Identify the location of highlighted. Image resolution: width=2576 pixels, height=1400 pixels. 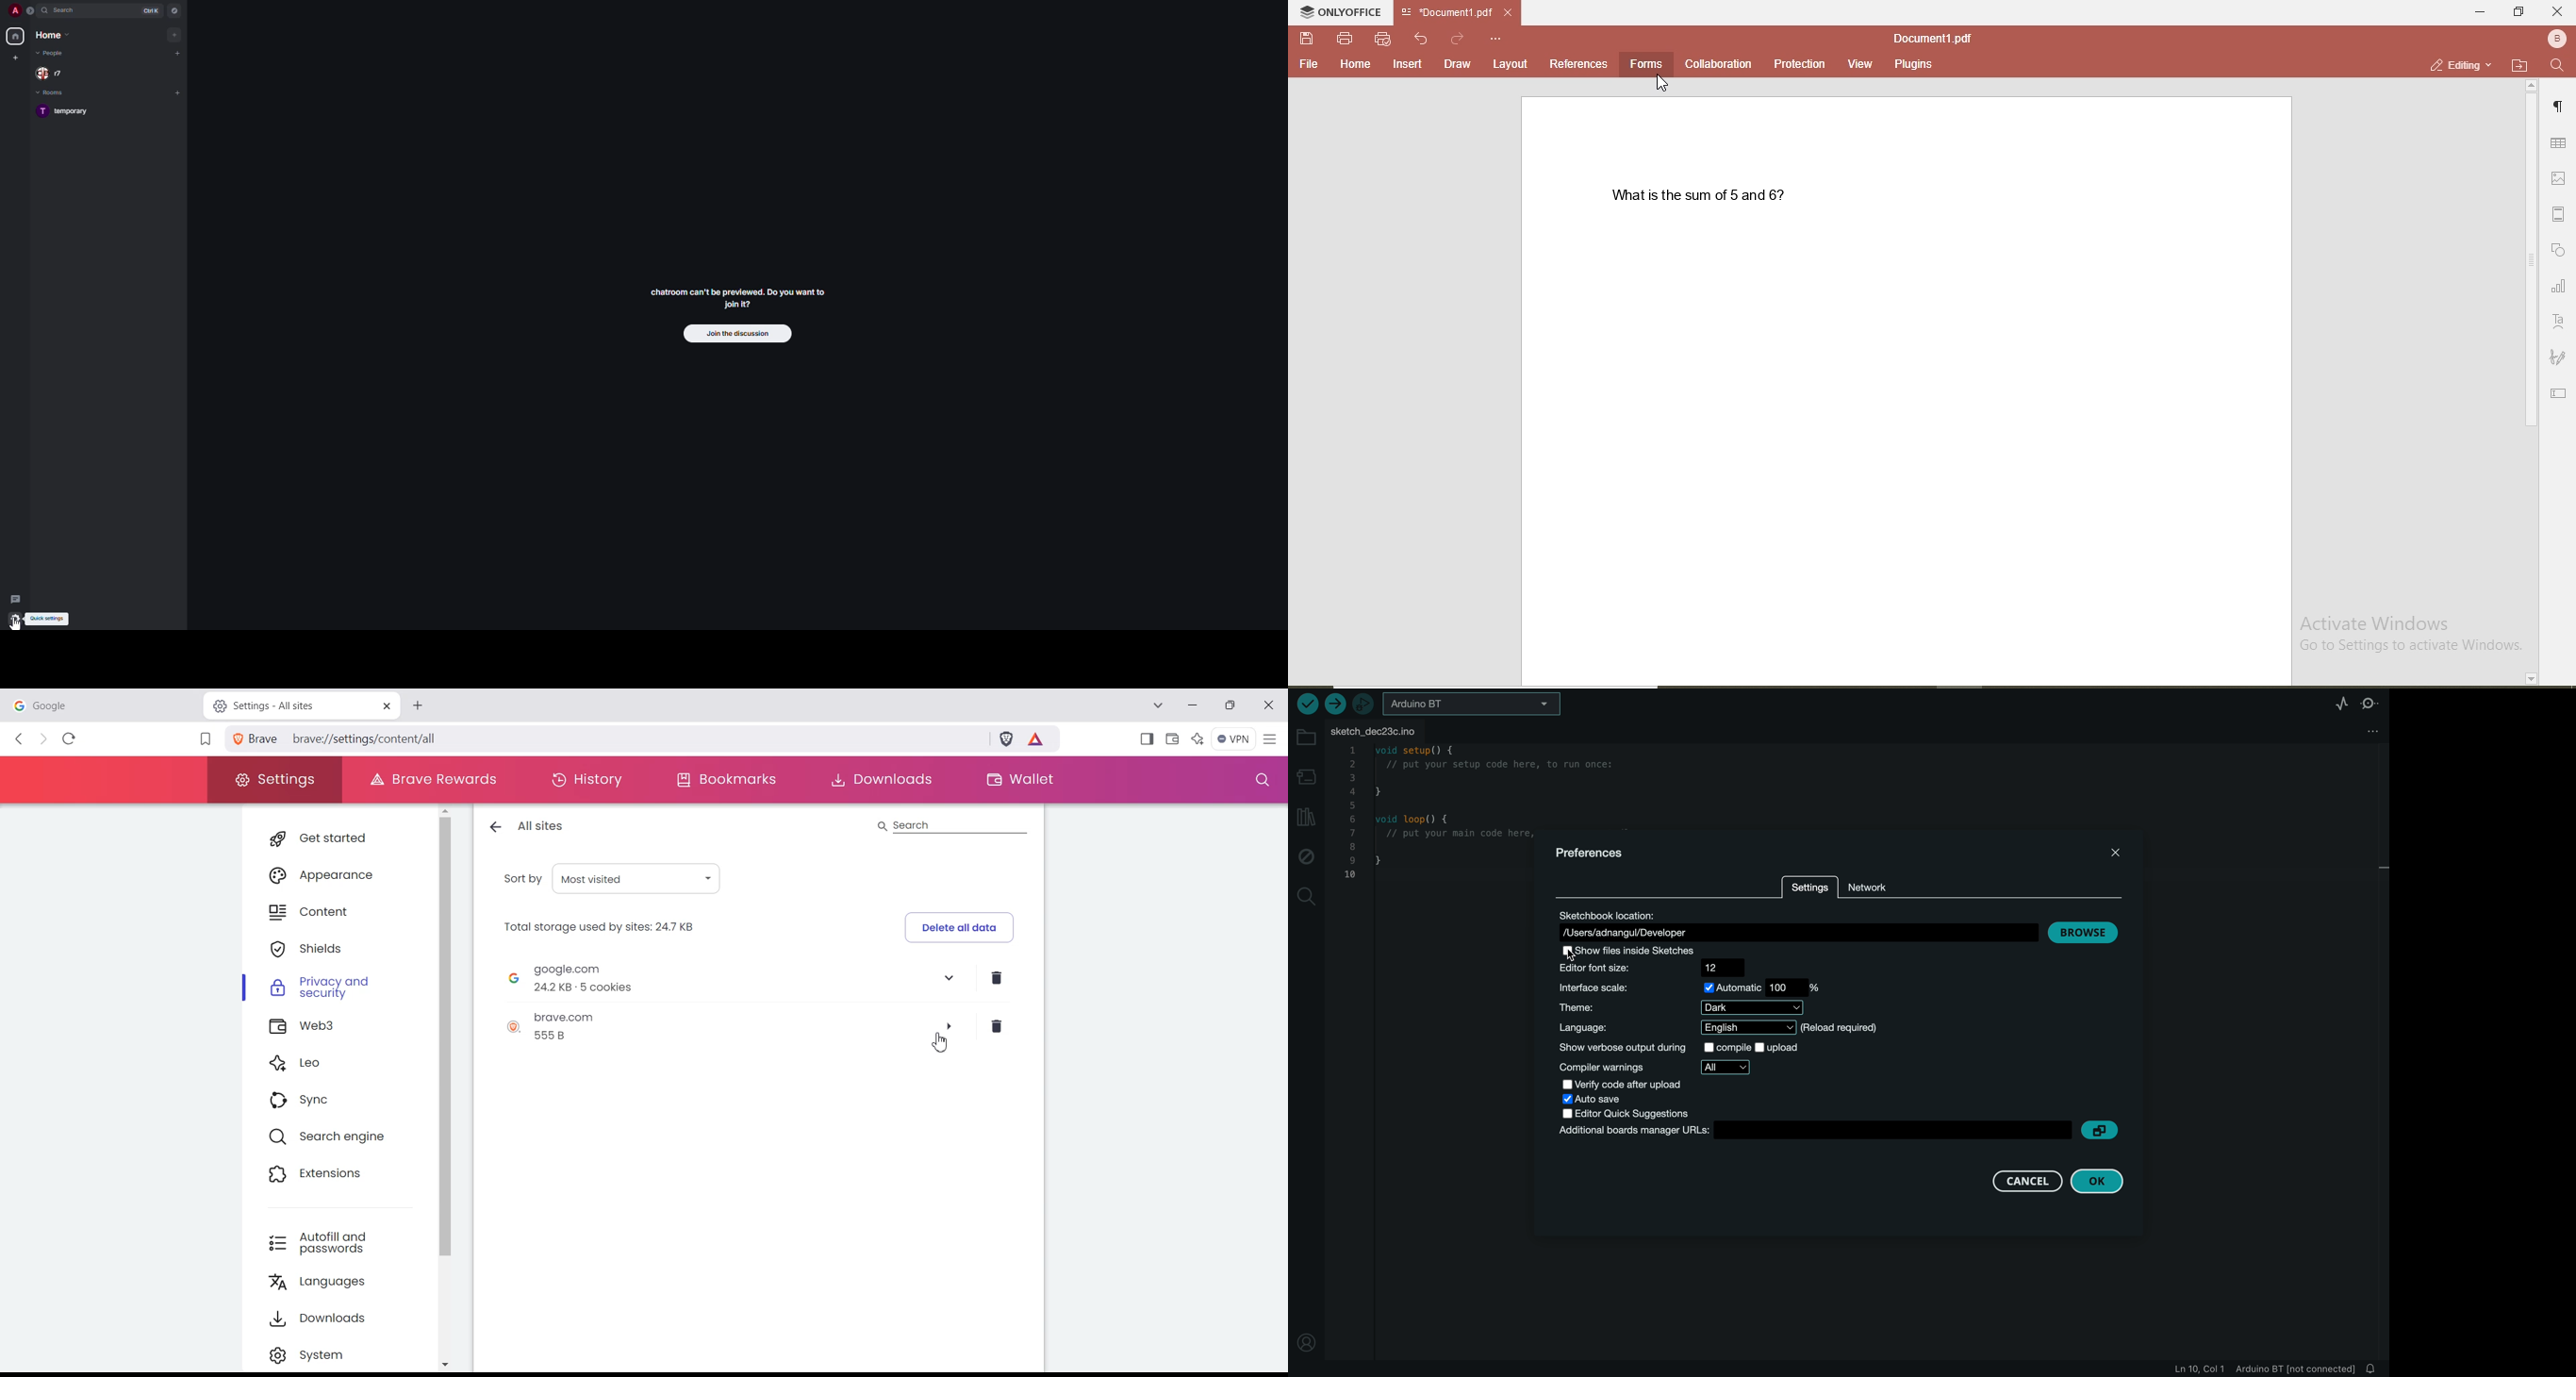
(1648, 64).